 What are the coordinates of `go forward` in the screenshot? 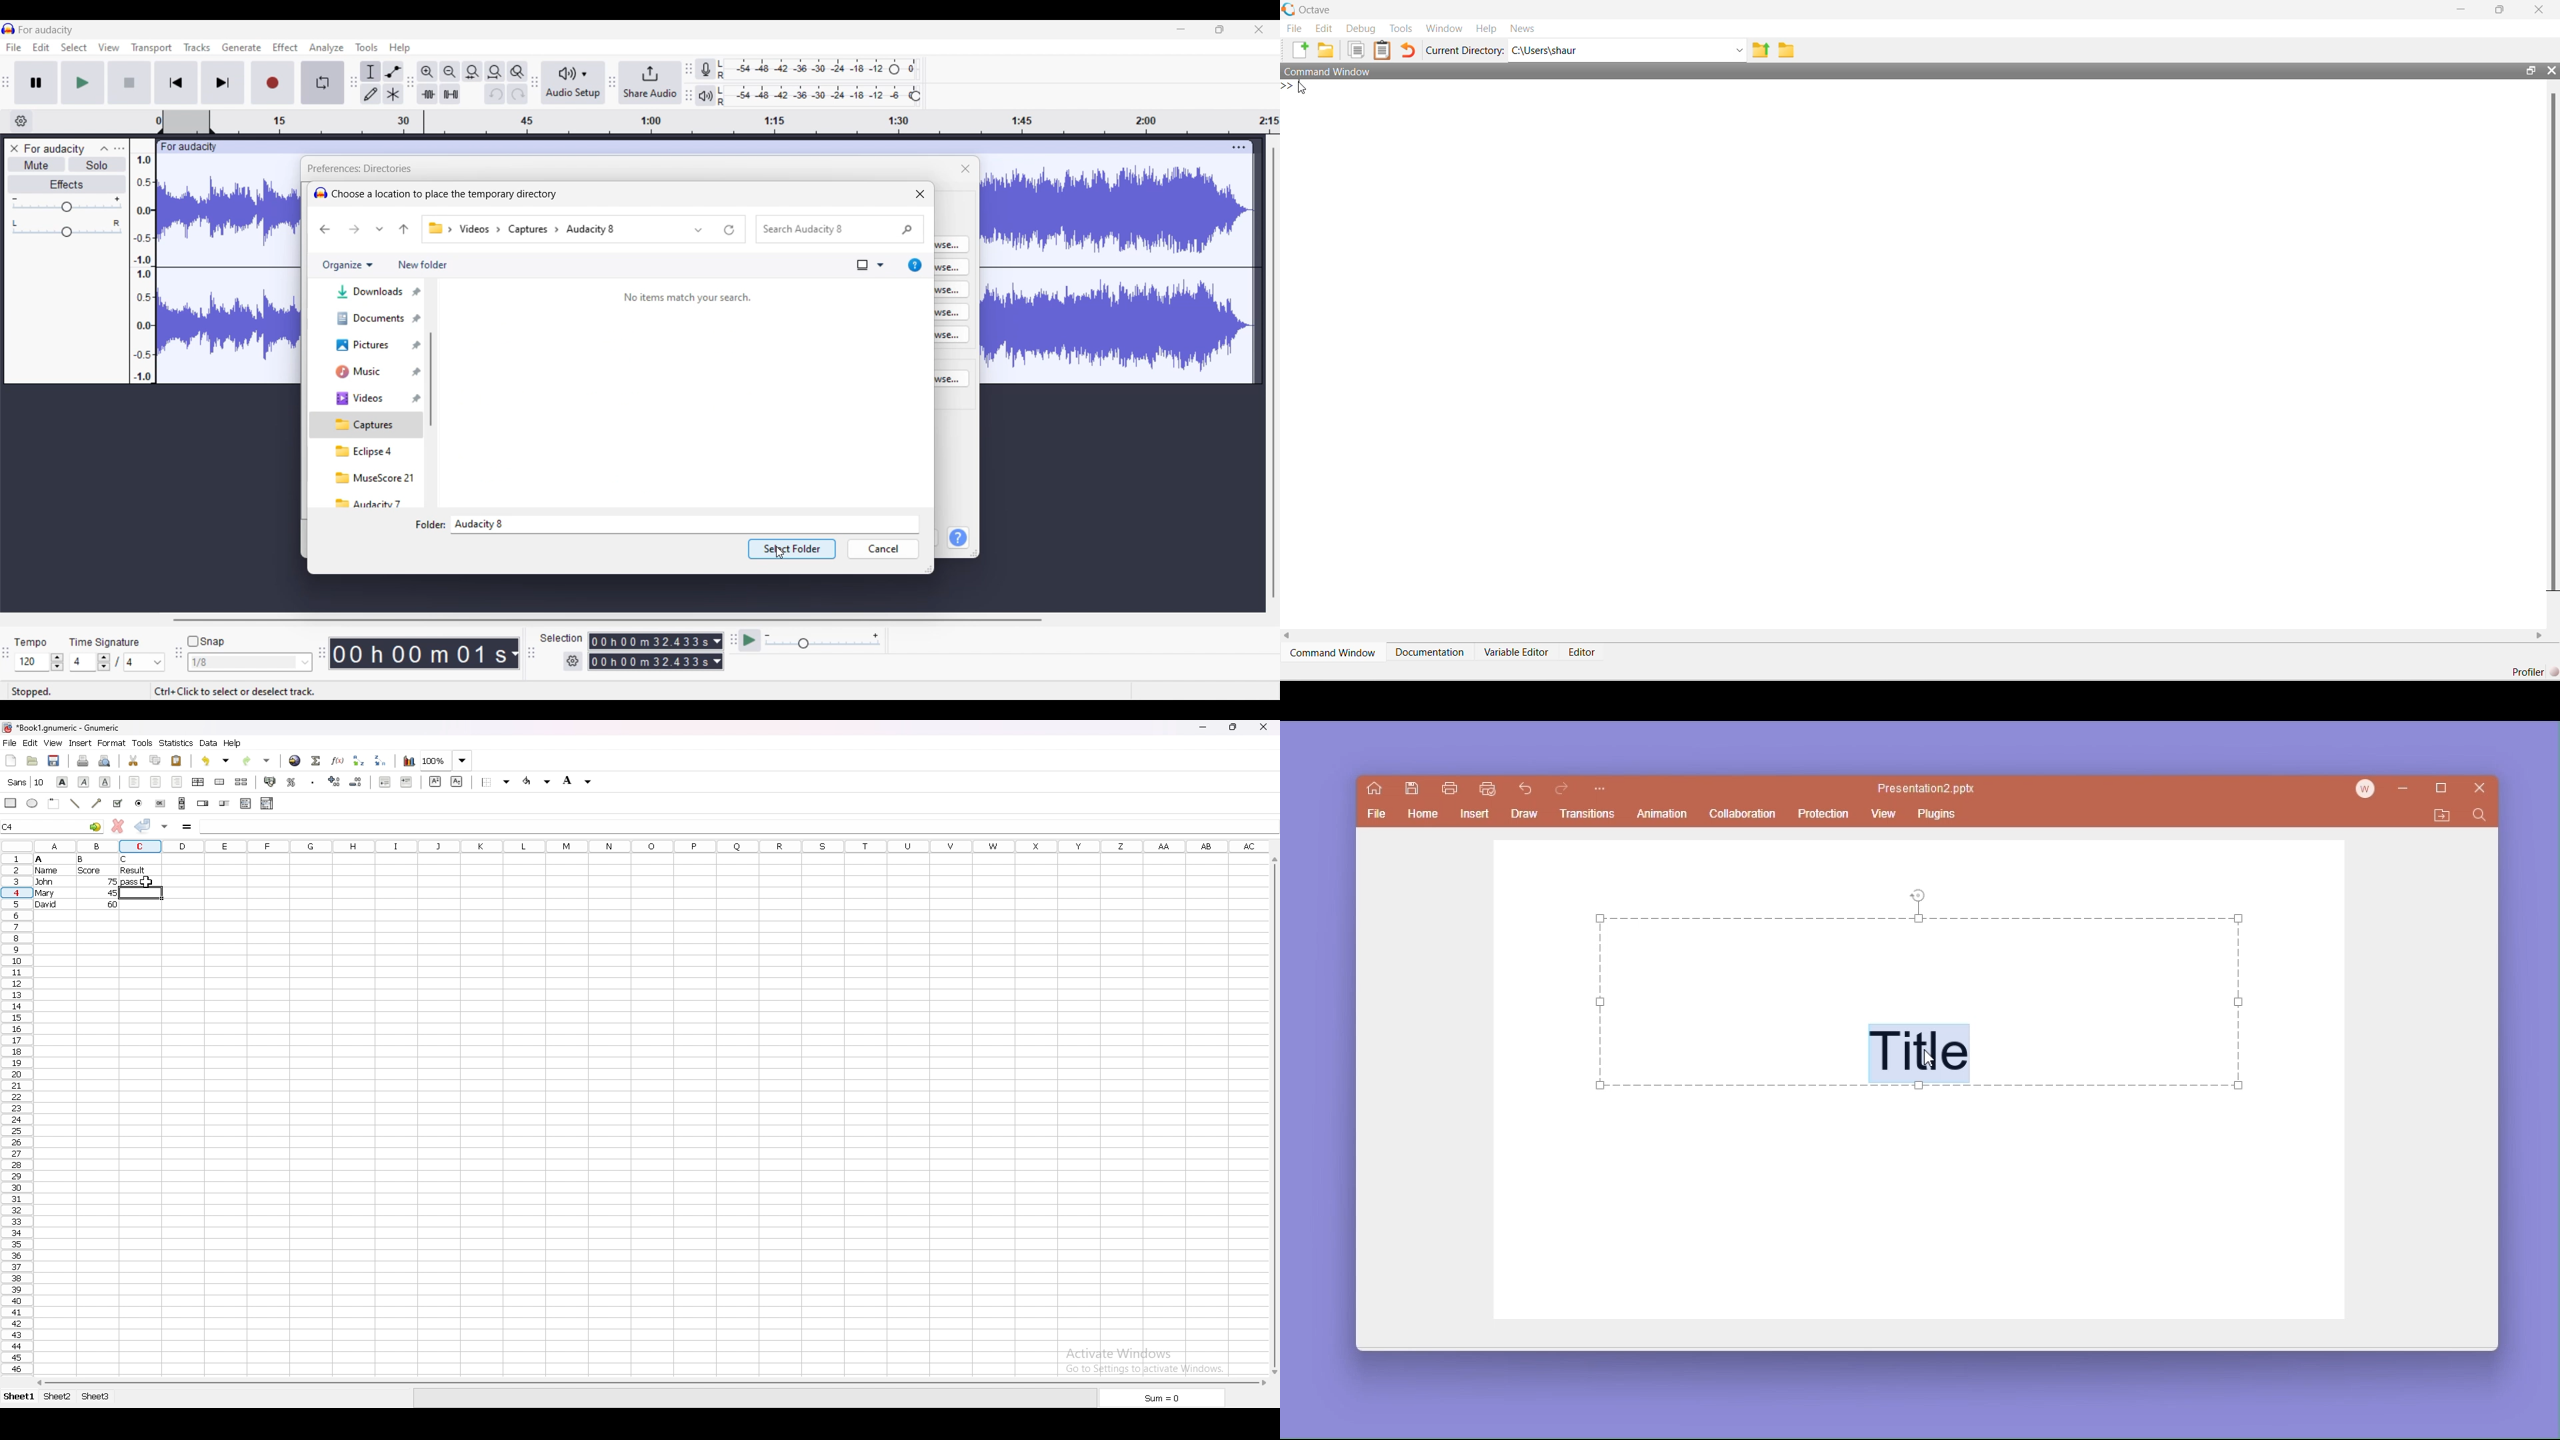 It's located at (1562, 790).